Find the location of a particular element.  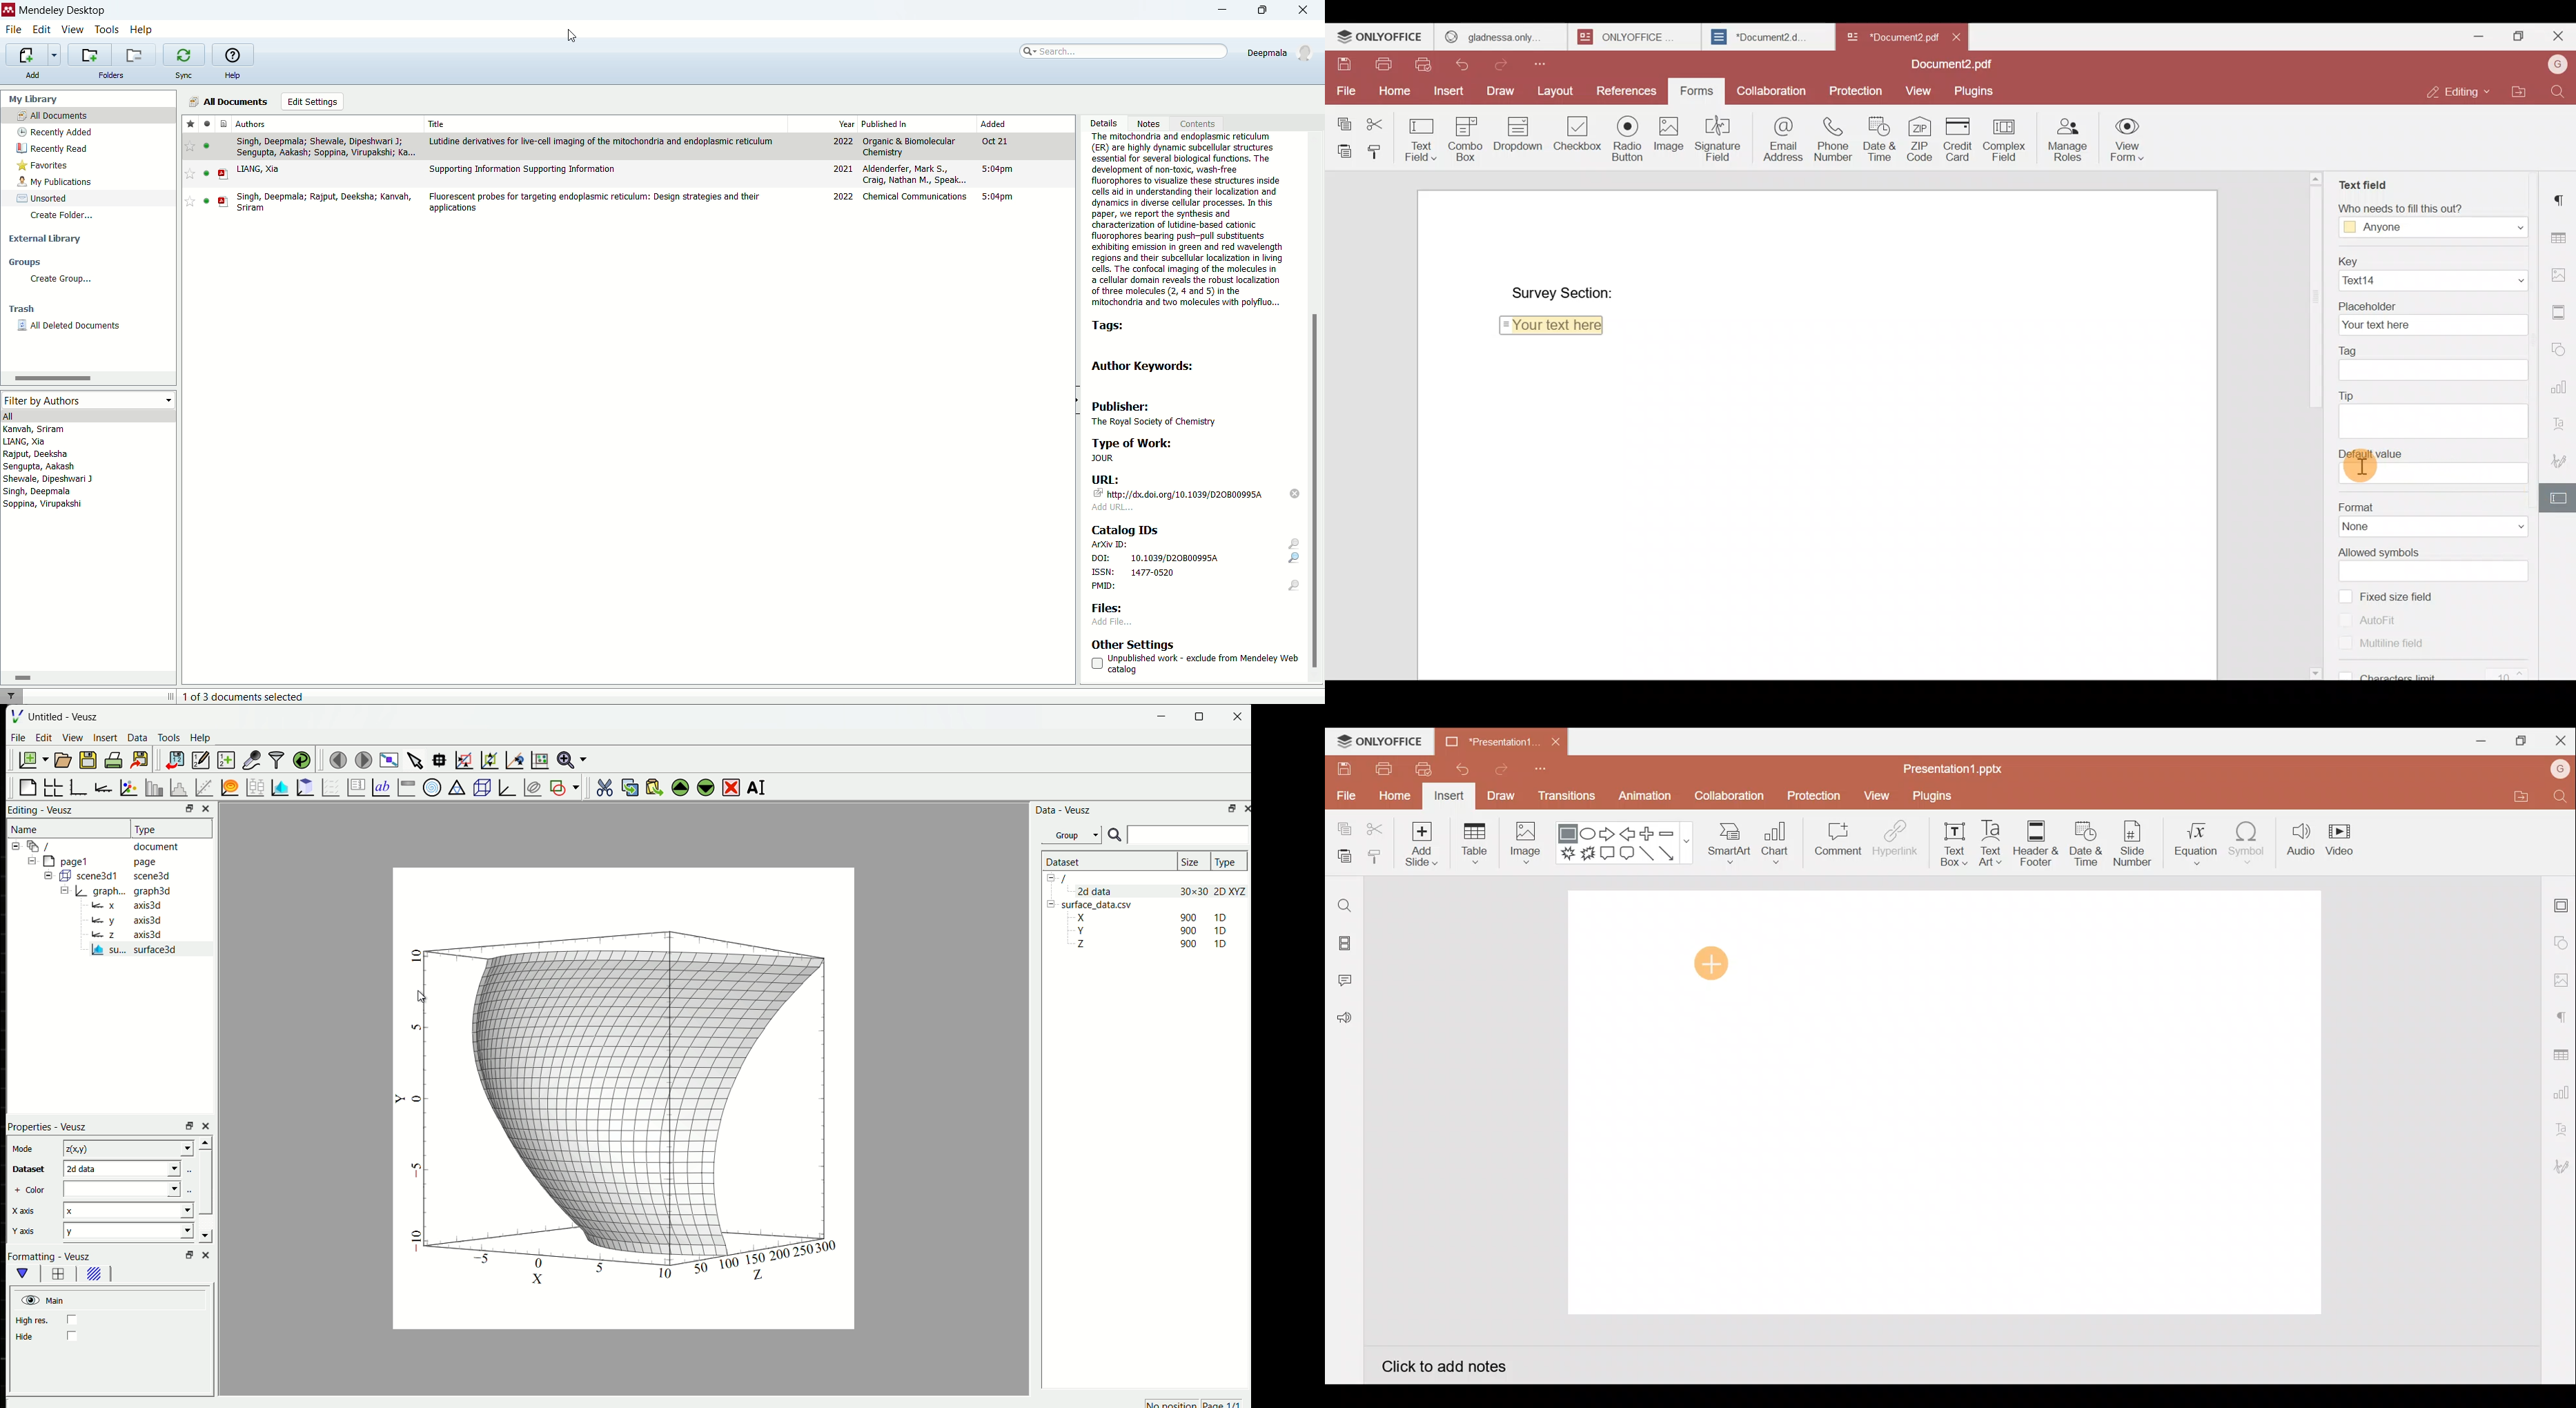

SmartArt is located at coordinates (1728, 841).